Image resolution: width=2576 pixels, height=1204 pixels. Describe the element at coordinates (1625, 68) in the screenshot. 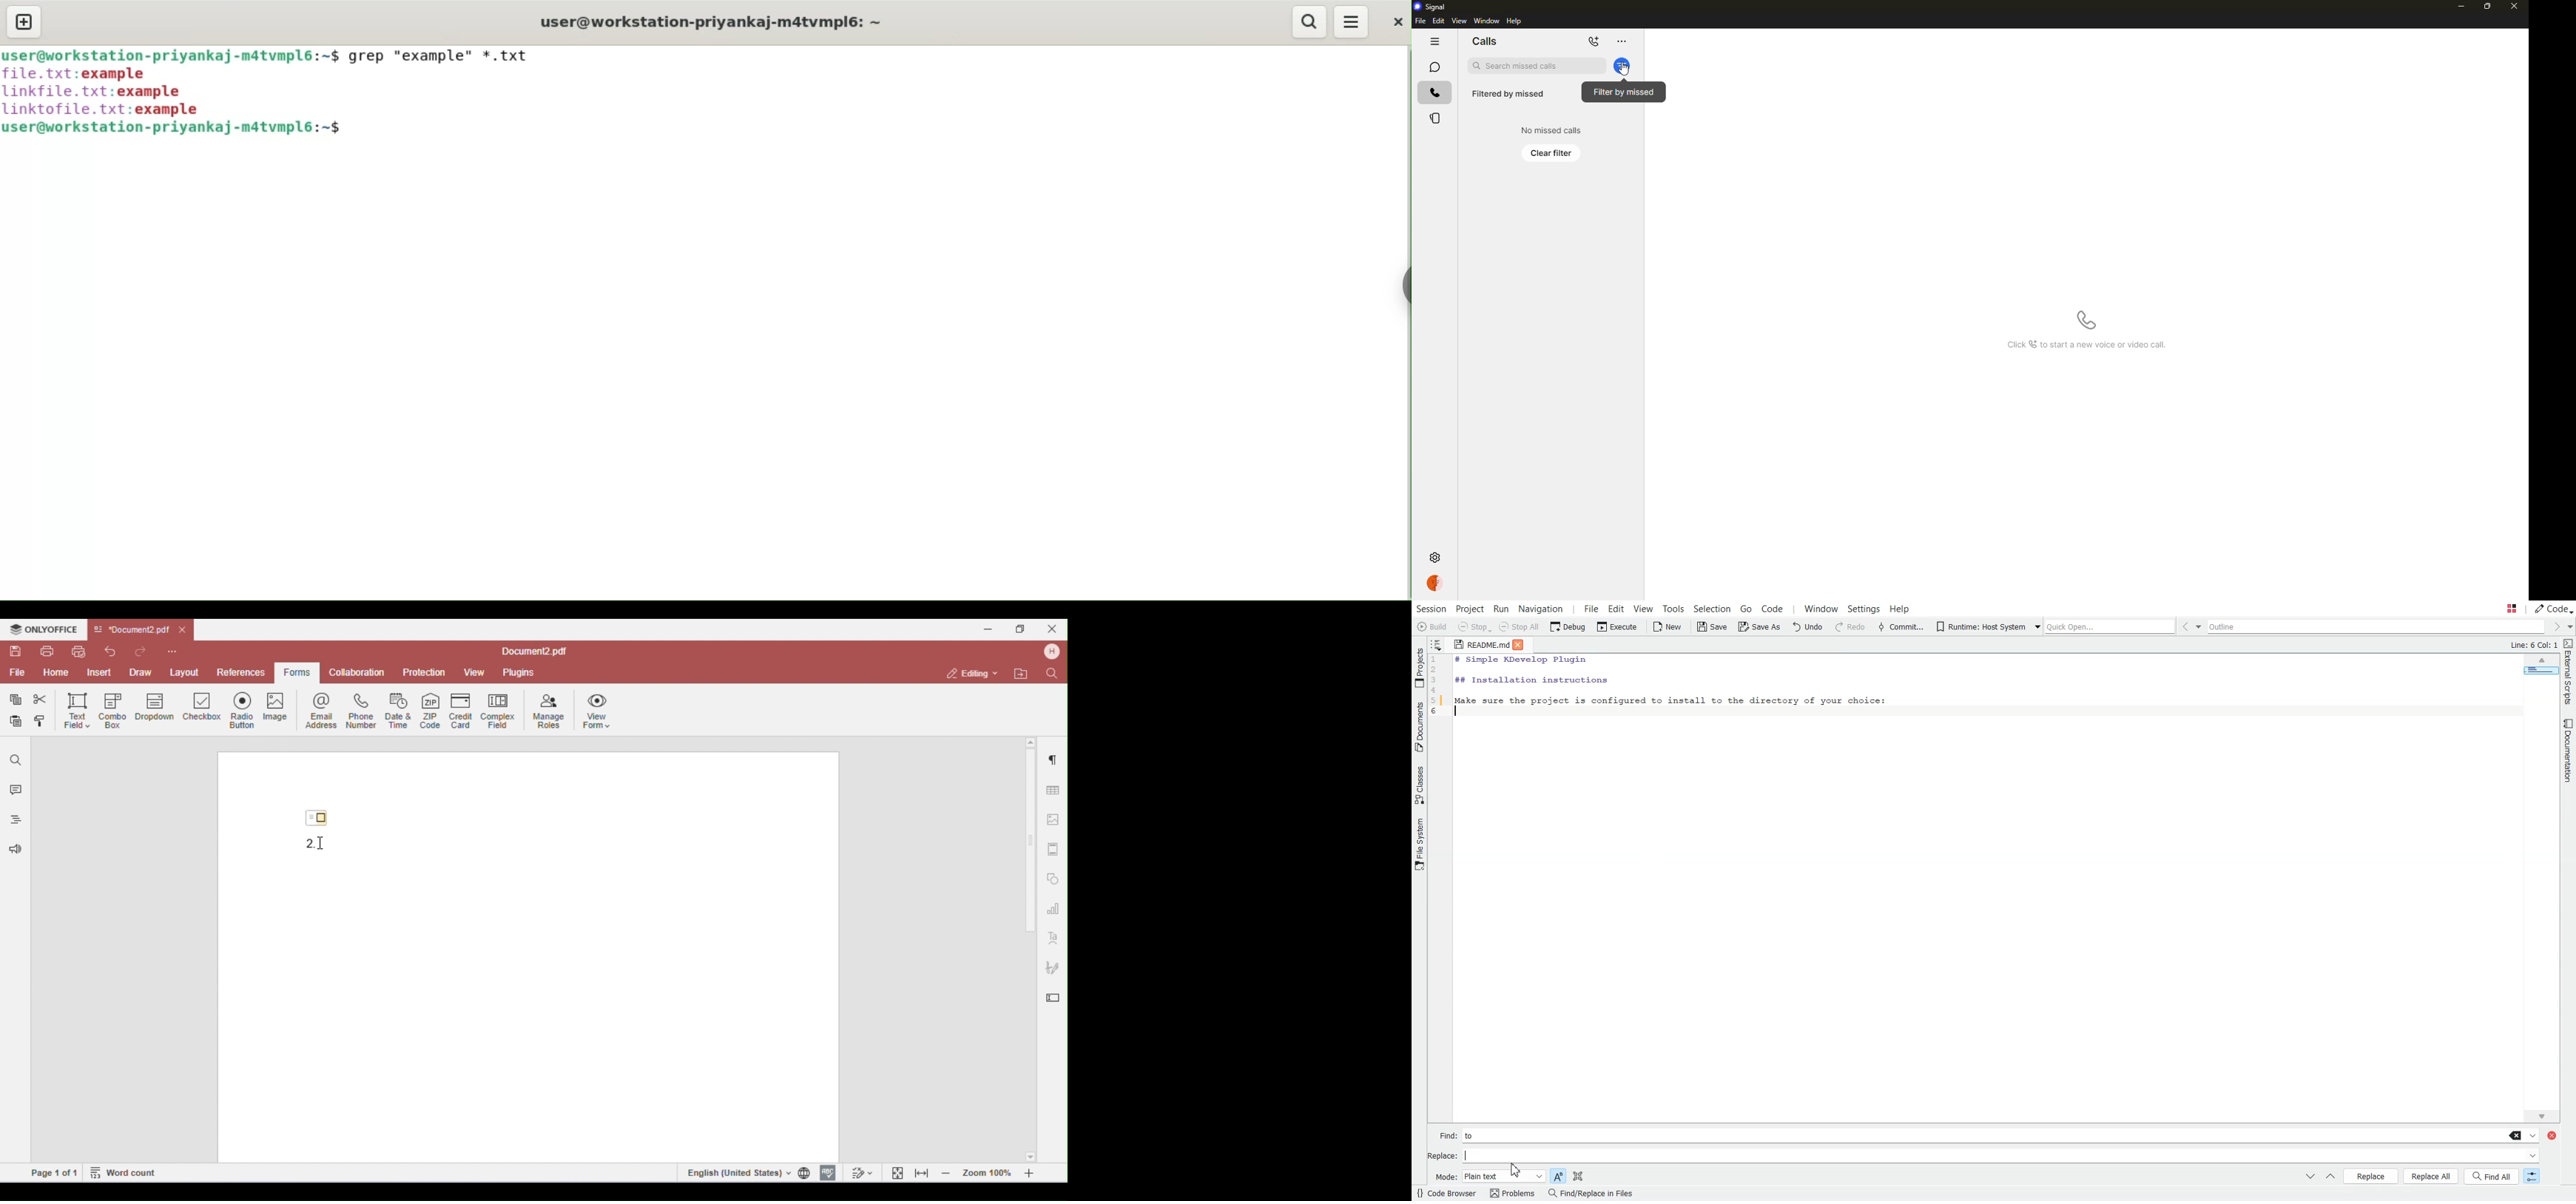

I see `filter by missed` at that location.